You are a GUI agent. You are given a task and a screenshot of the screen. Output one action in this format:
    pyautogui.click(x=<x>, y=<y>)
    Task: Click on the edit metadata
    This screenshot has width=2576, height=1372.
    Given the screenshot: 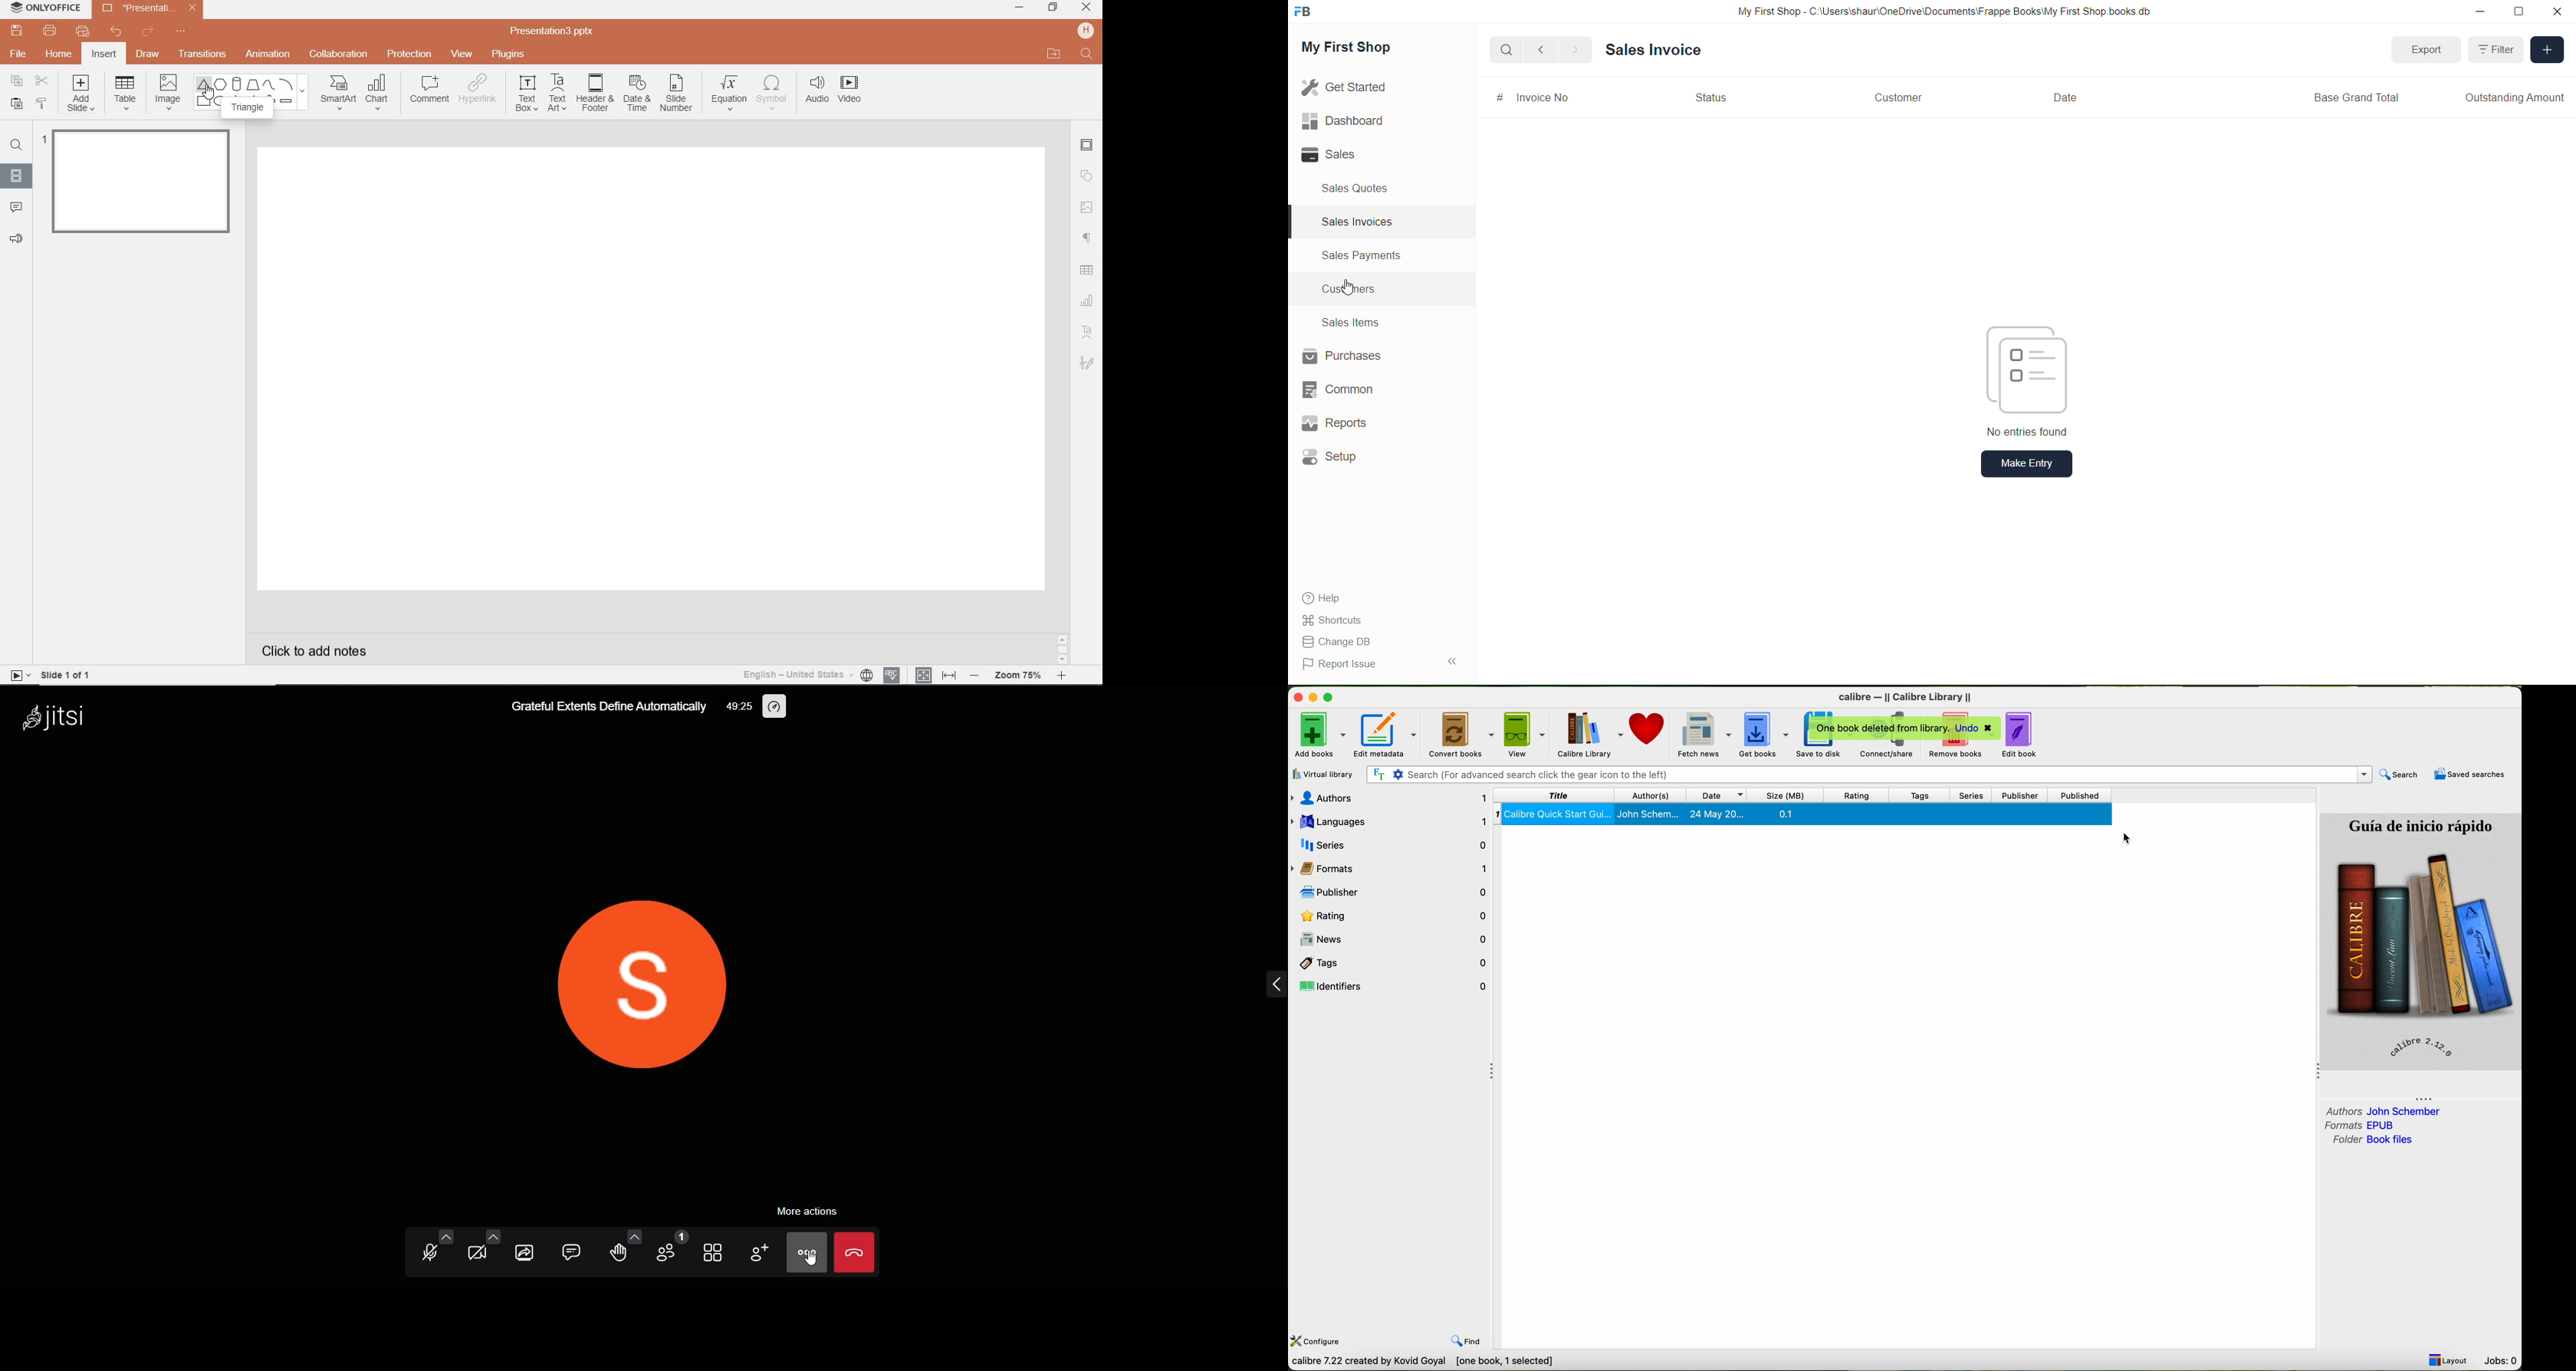 What is the action you would take?
    pyautogui.click(x=1384, y=735)
    